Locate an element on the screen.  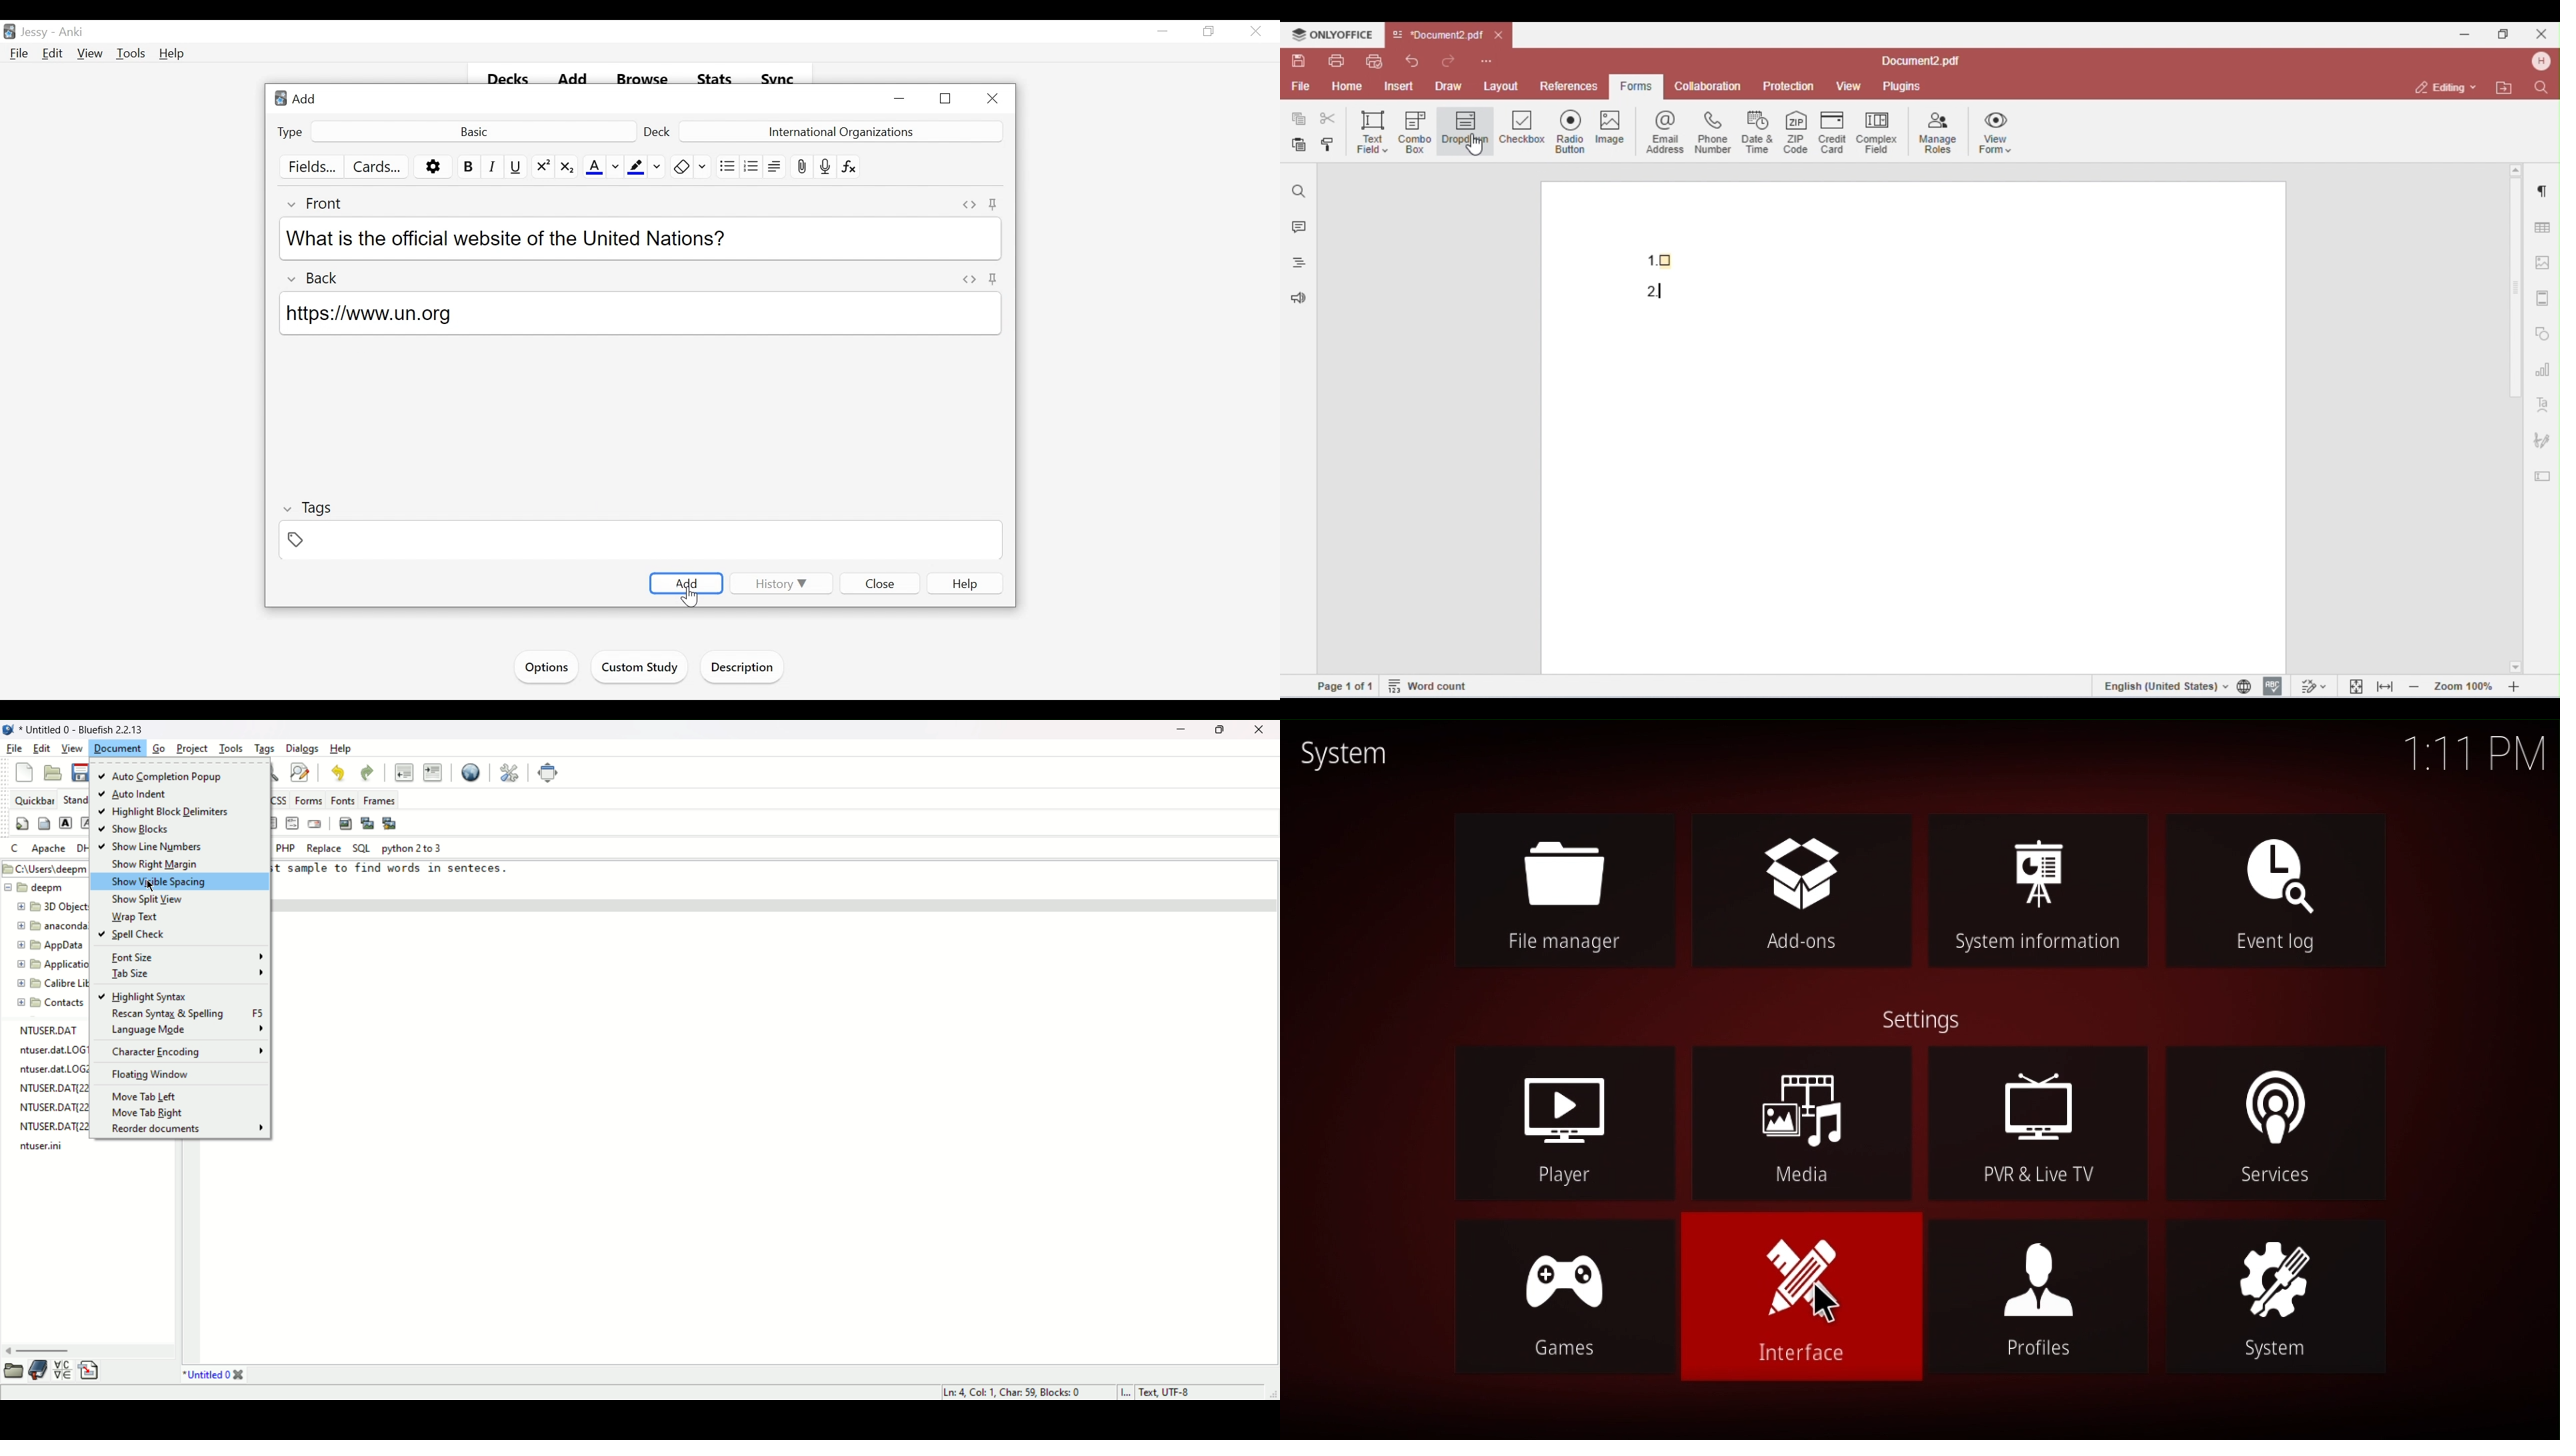
Add is located at coordinates (305, 99).